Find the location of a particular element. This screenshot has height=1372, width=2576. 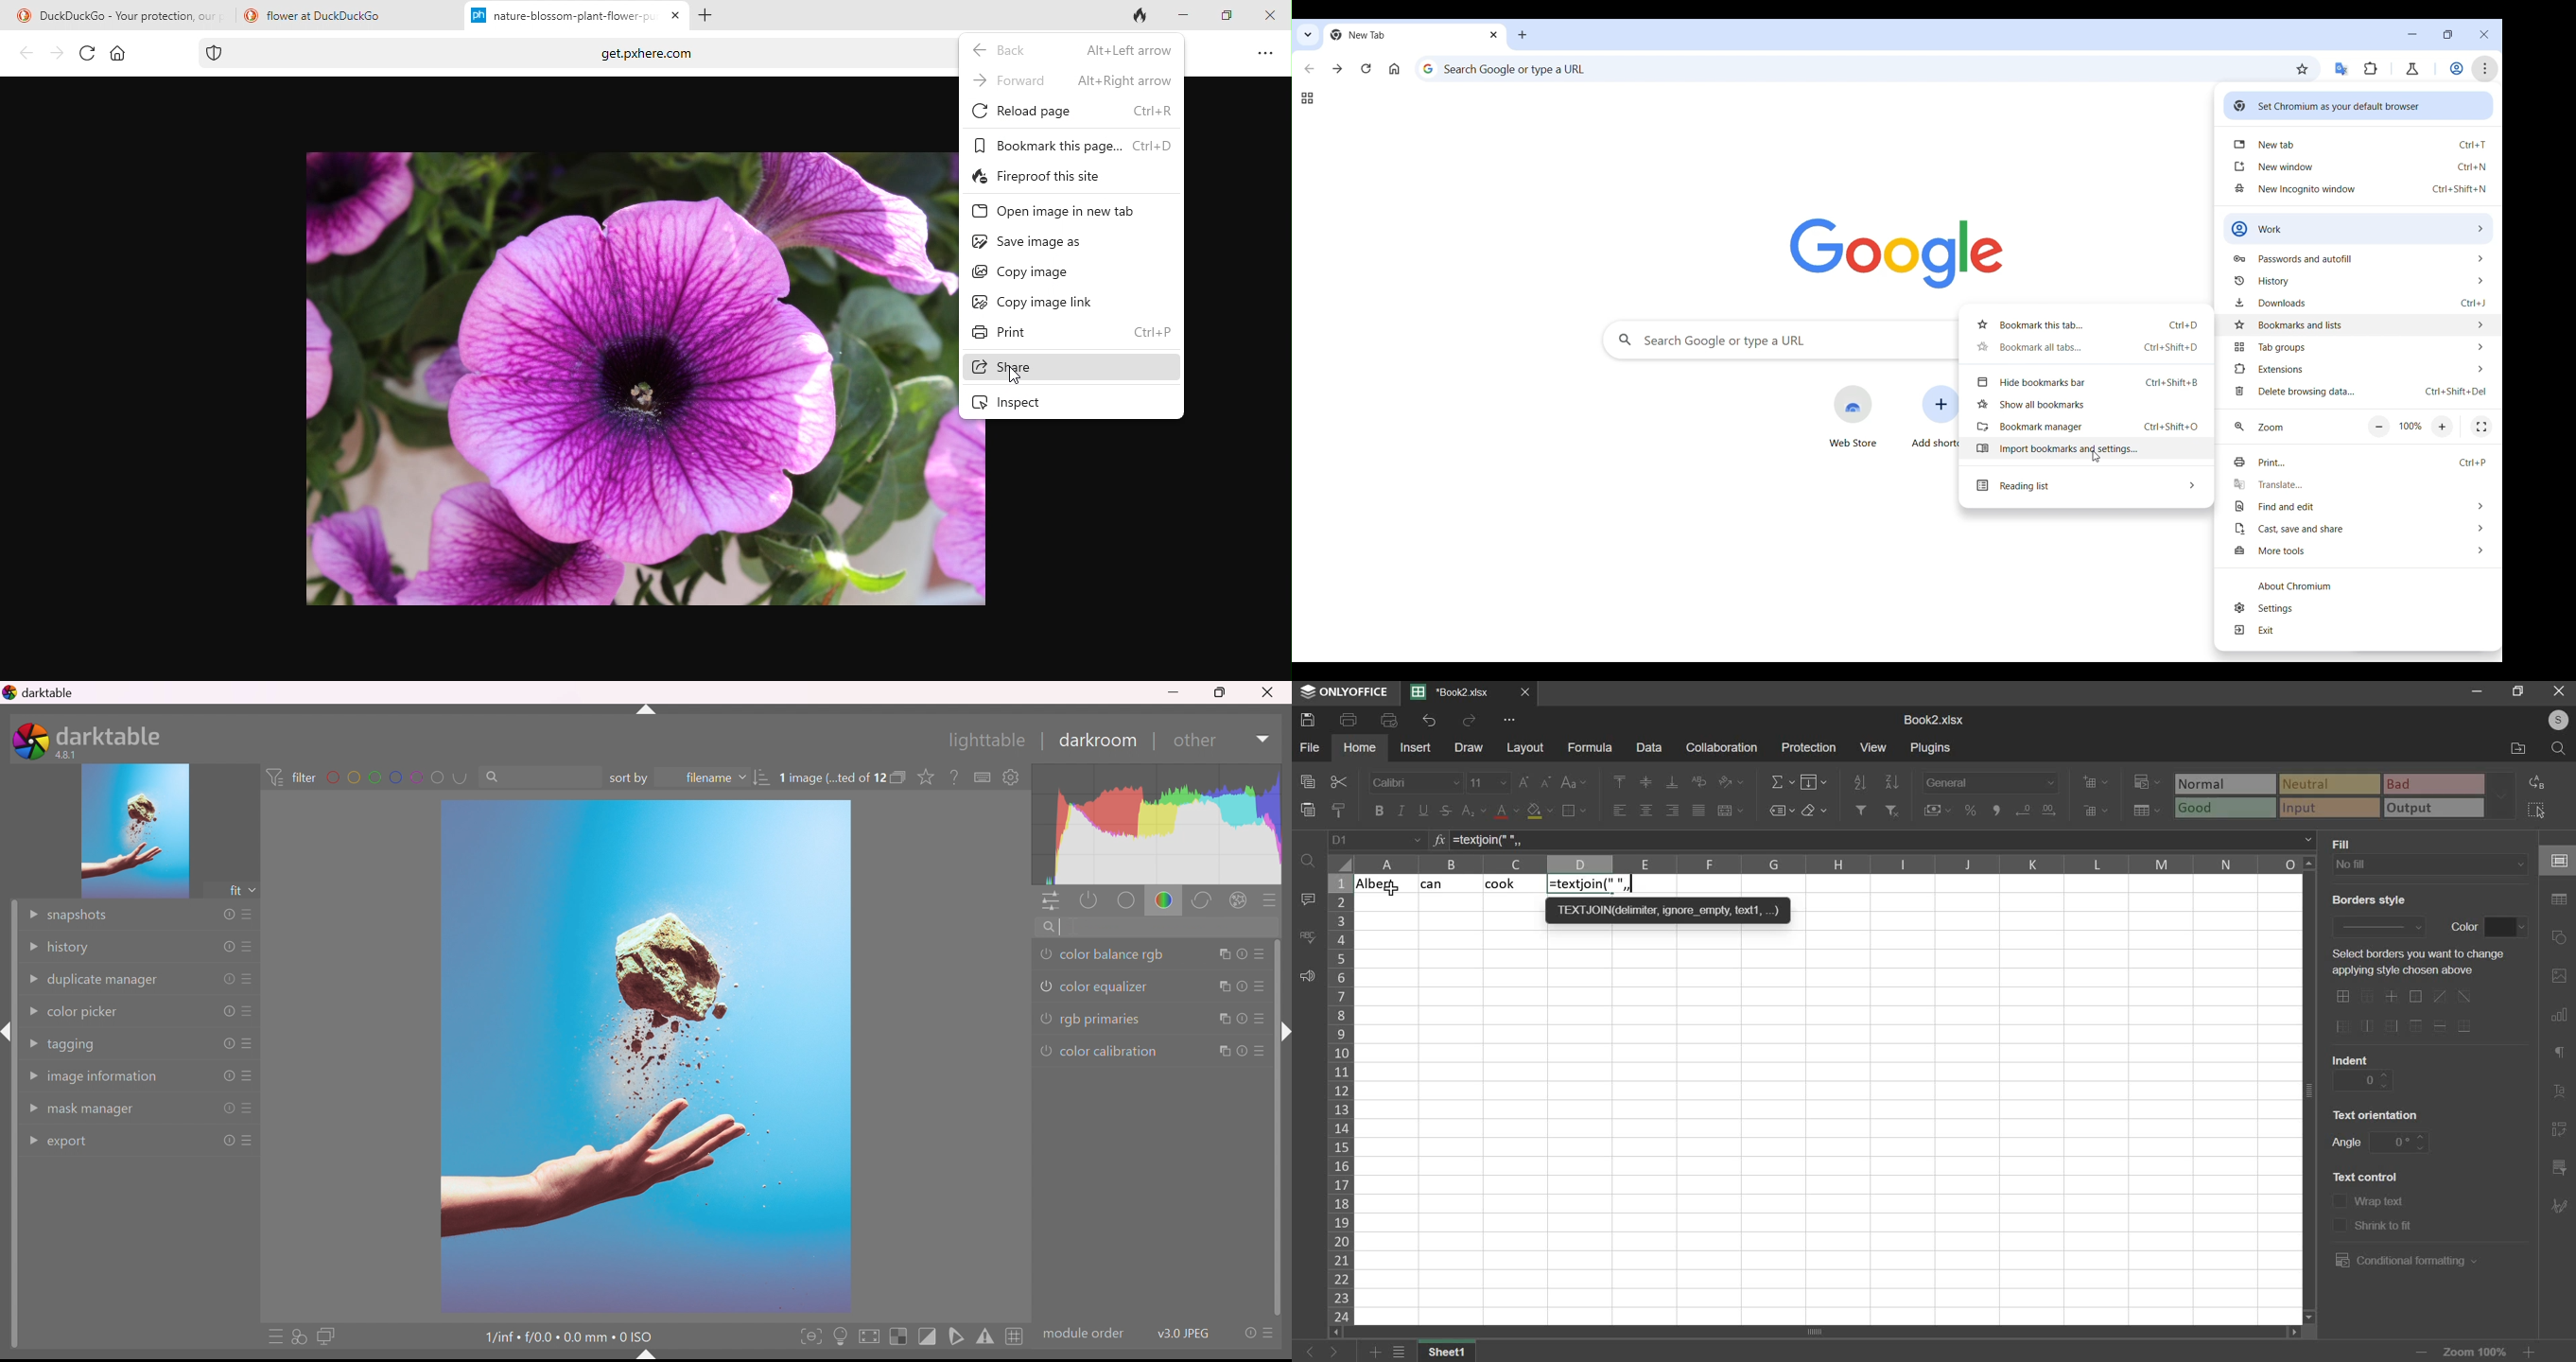

text is located at coordinates (2378, 1114).